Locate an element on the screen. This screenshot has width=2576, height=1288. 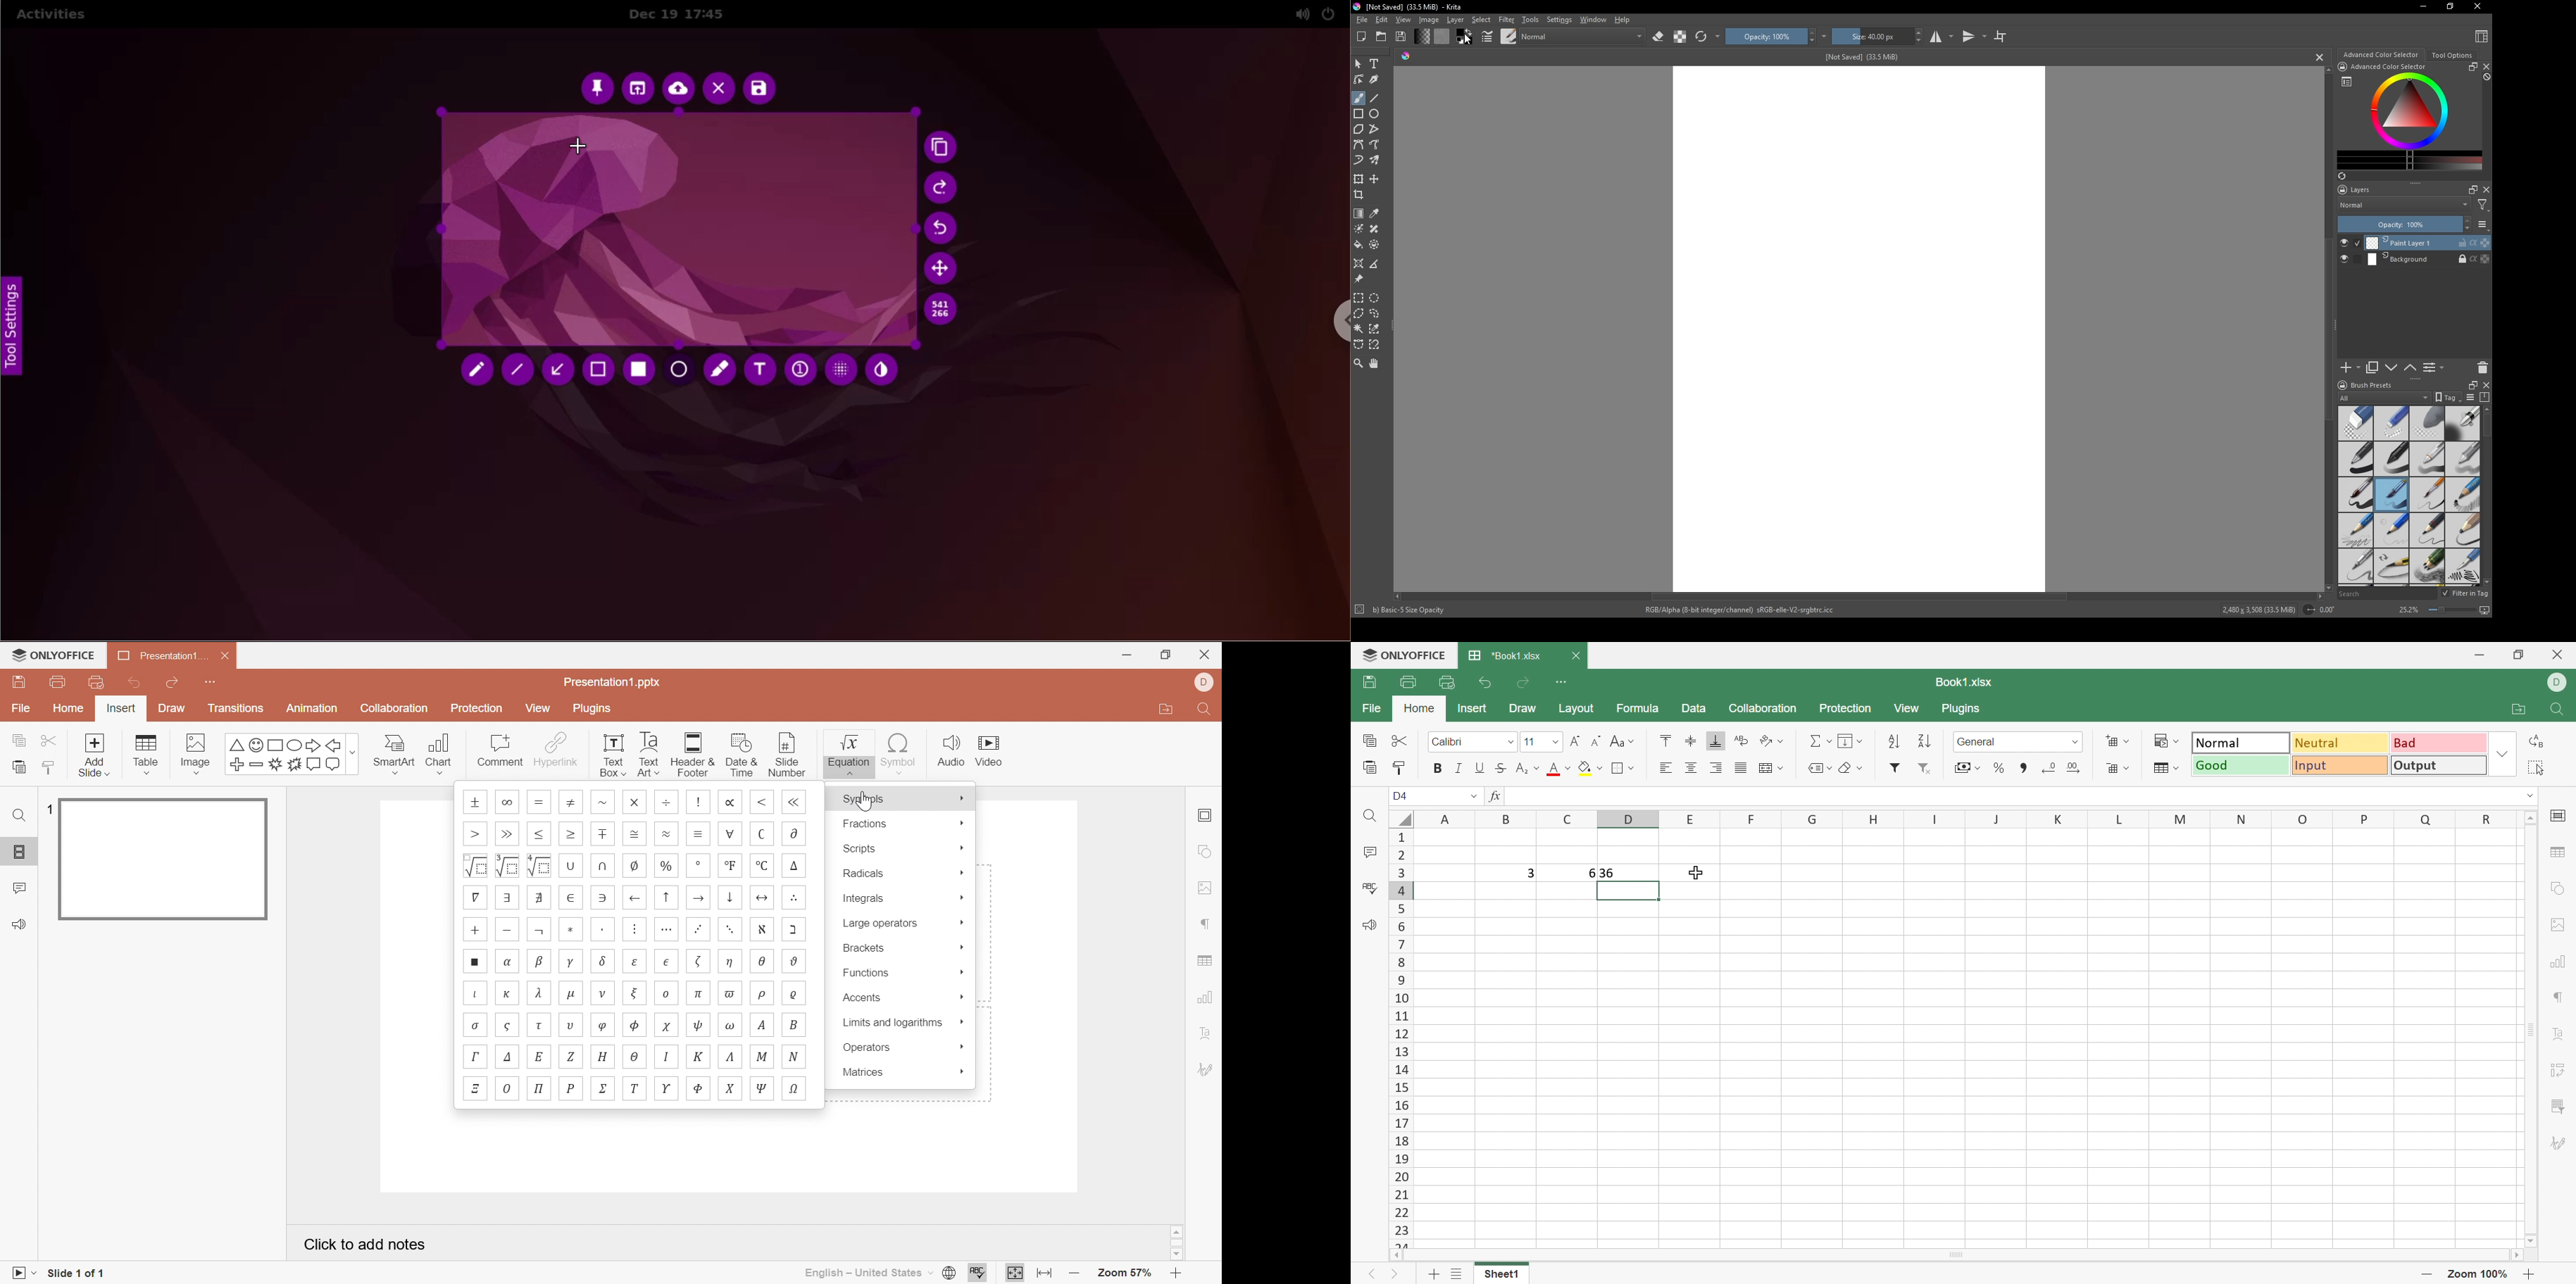
Scroll up is located at coordinates (2534, 816).